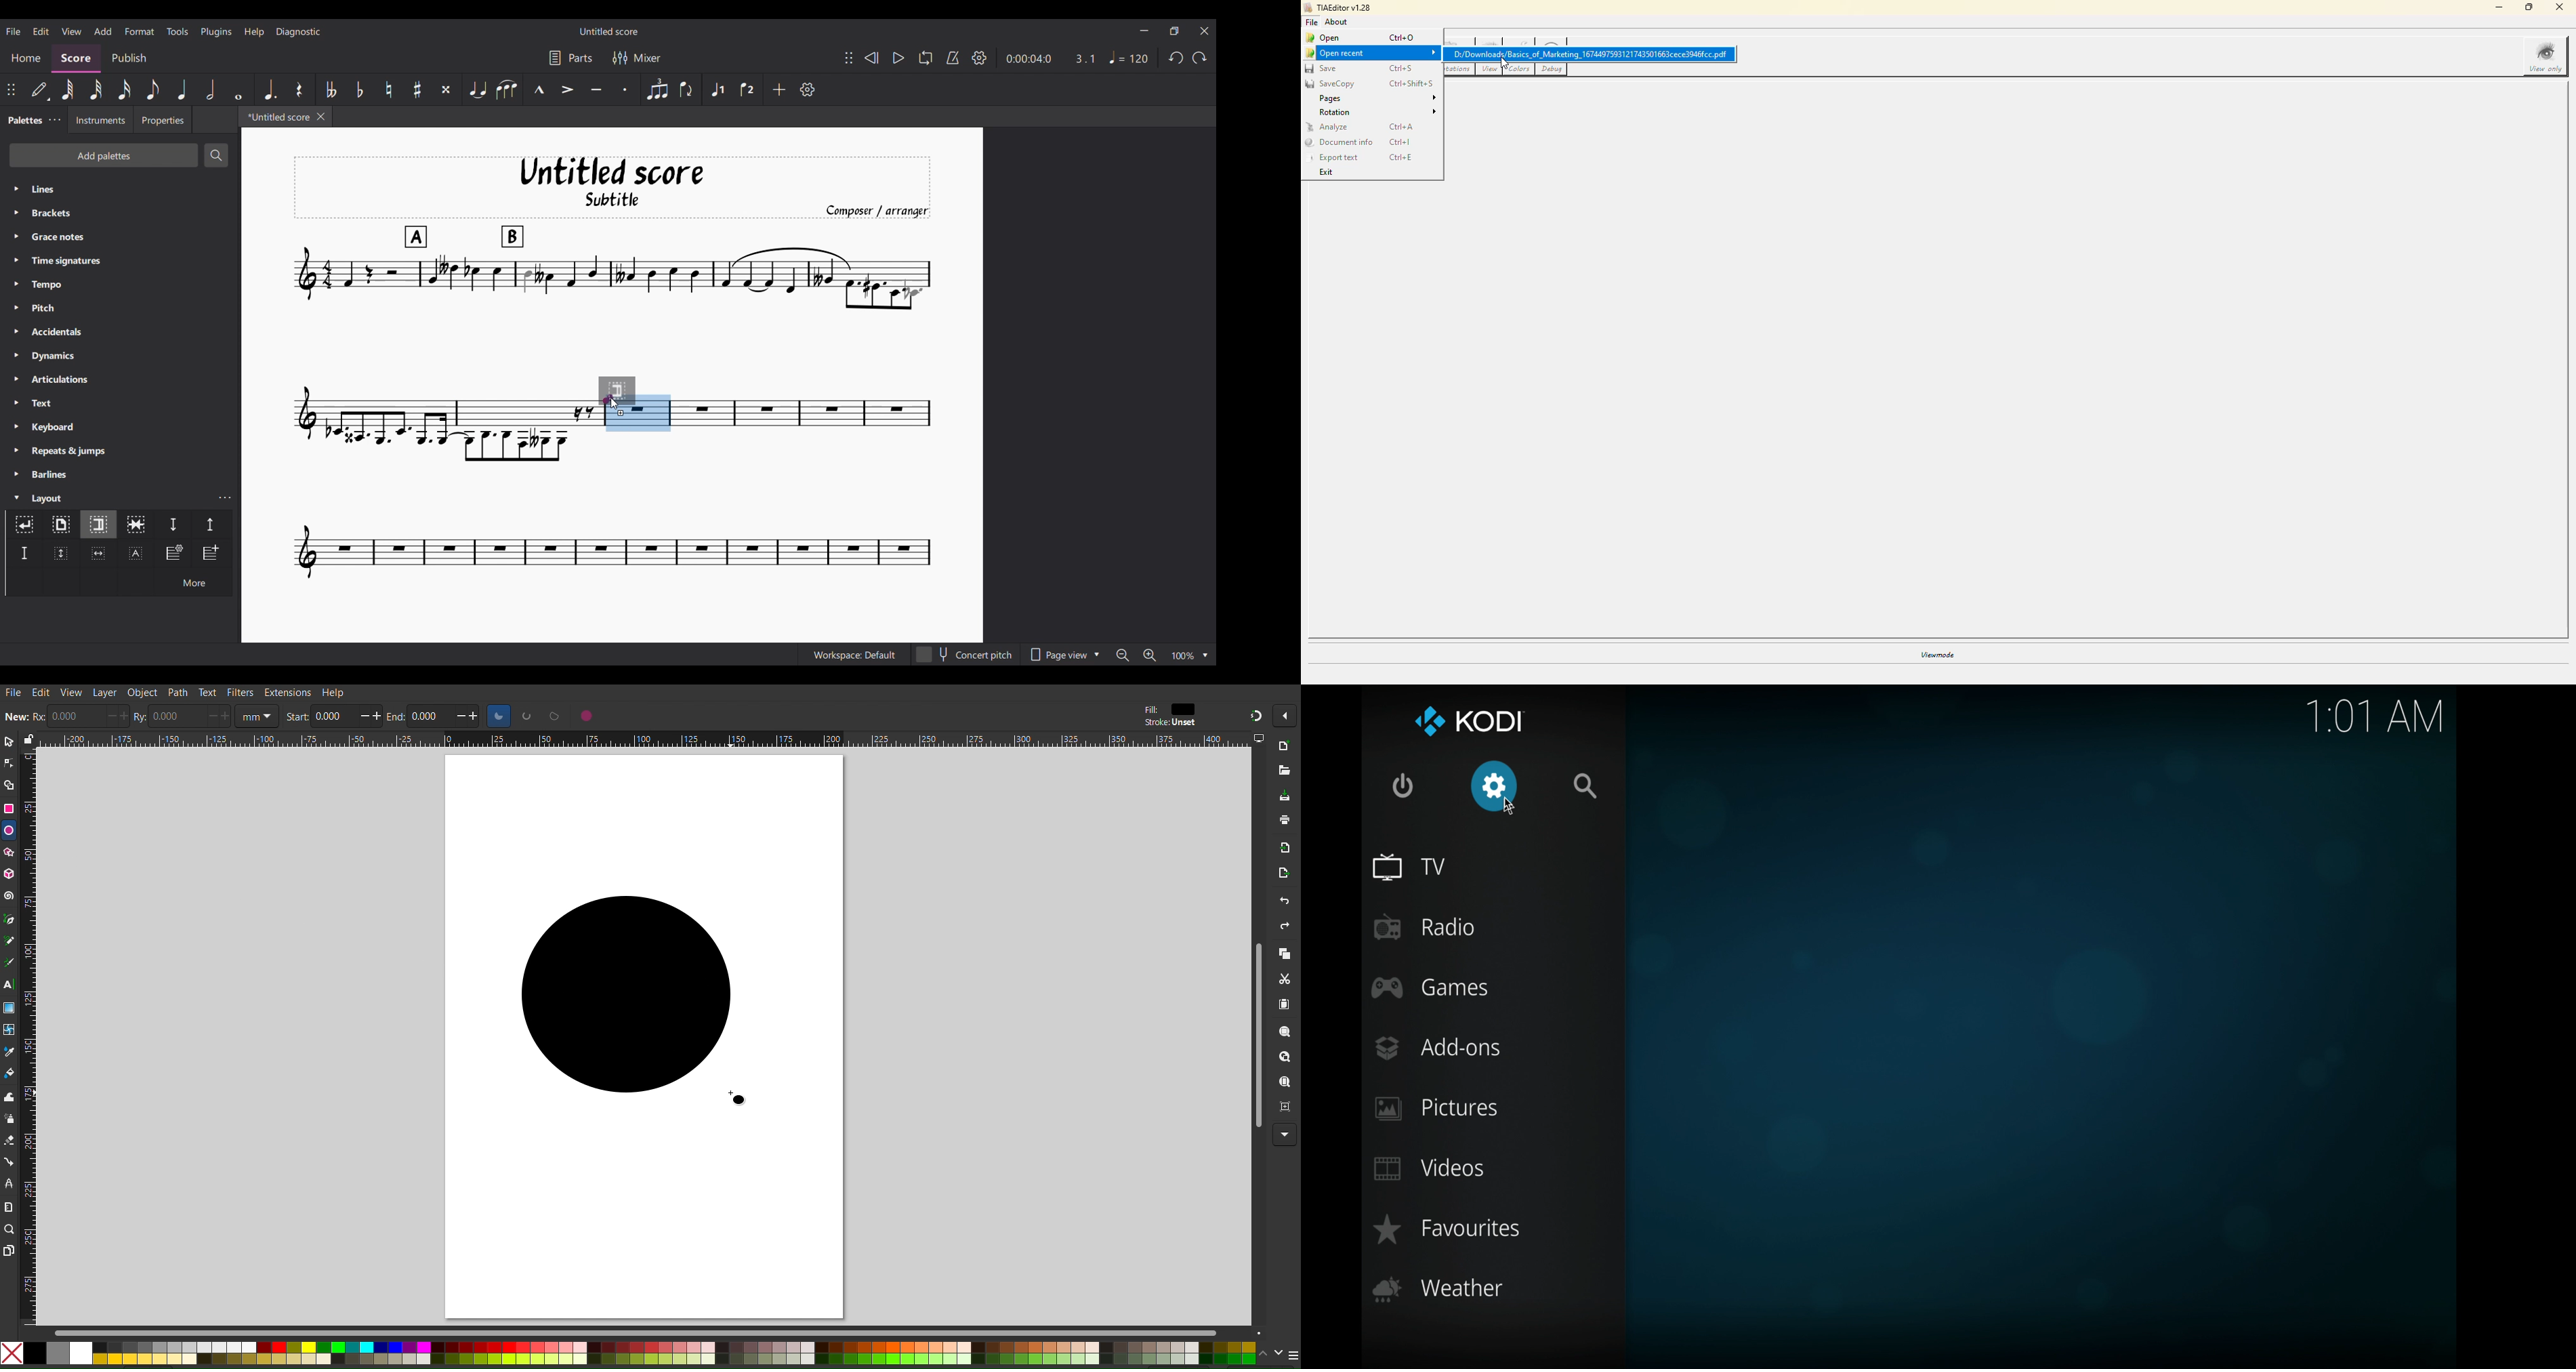 Image resolution: width=2576 pixels, height=1372 pixels. I want to click on Current score, so click(444, 404).